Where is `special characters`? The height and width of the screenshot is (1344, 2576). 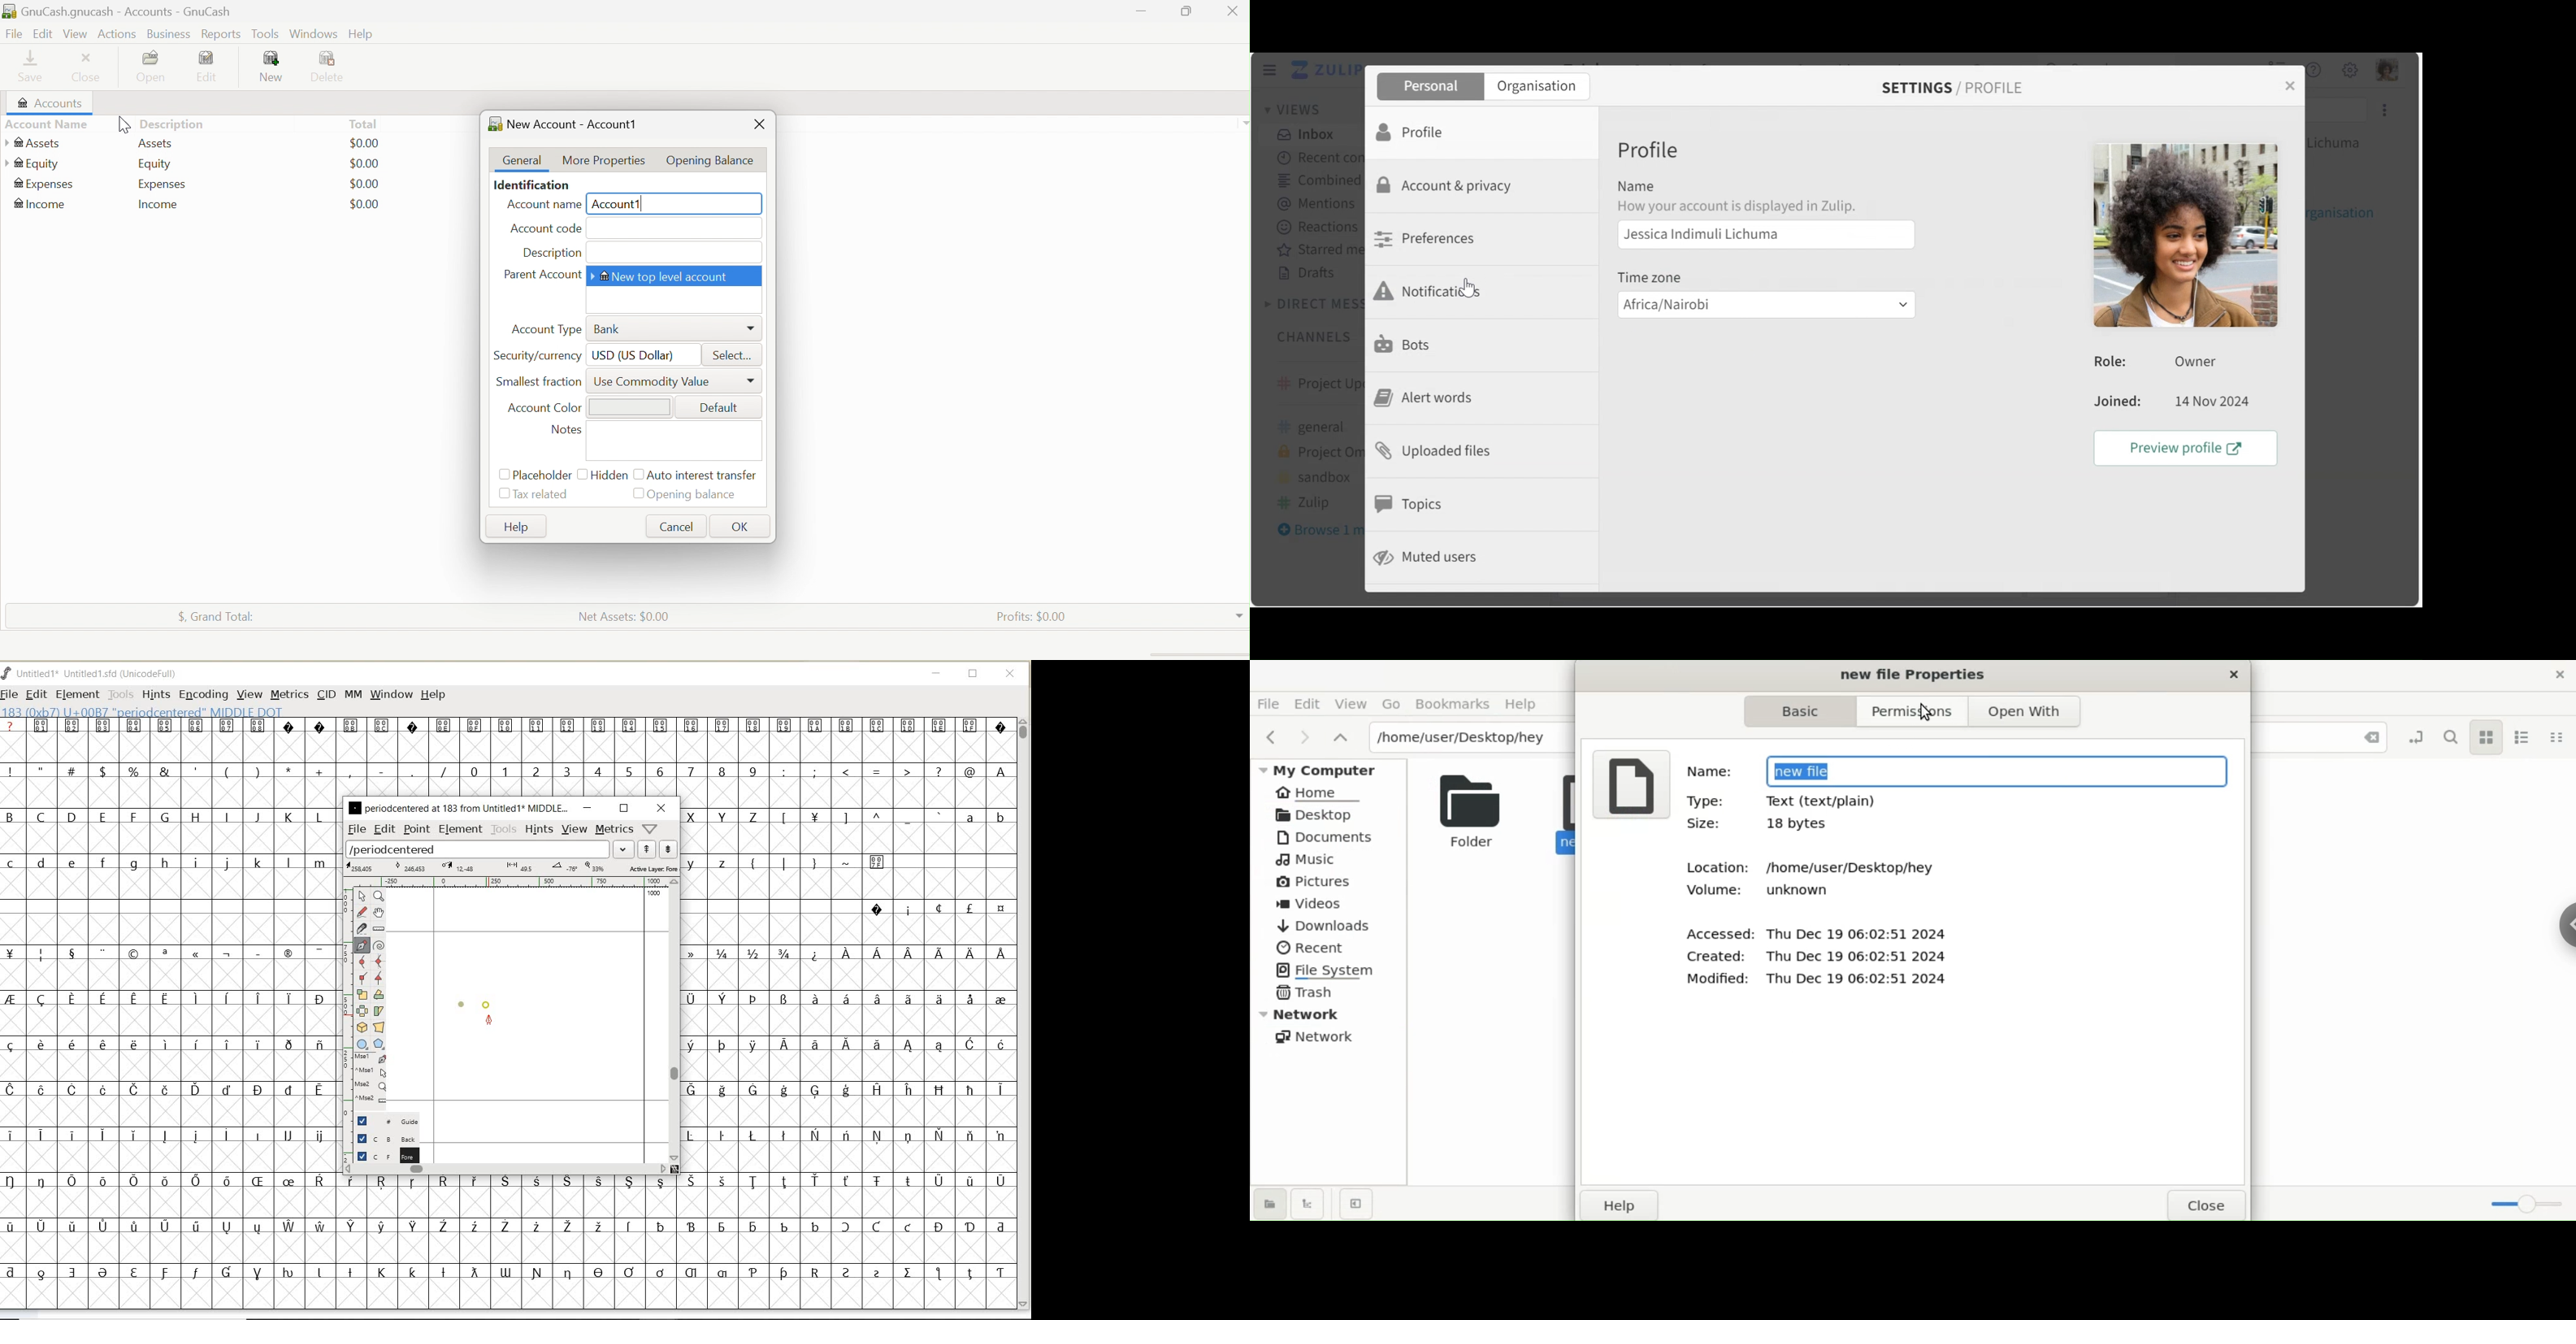
special characters is located at coordinates (850, 1055).